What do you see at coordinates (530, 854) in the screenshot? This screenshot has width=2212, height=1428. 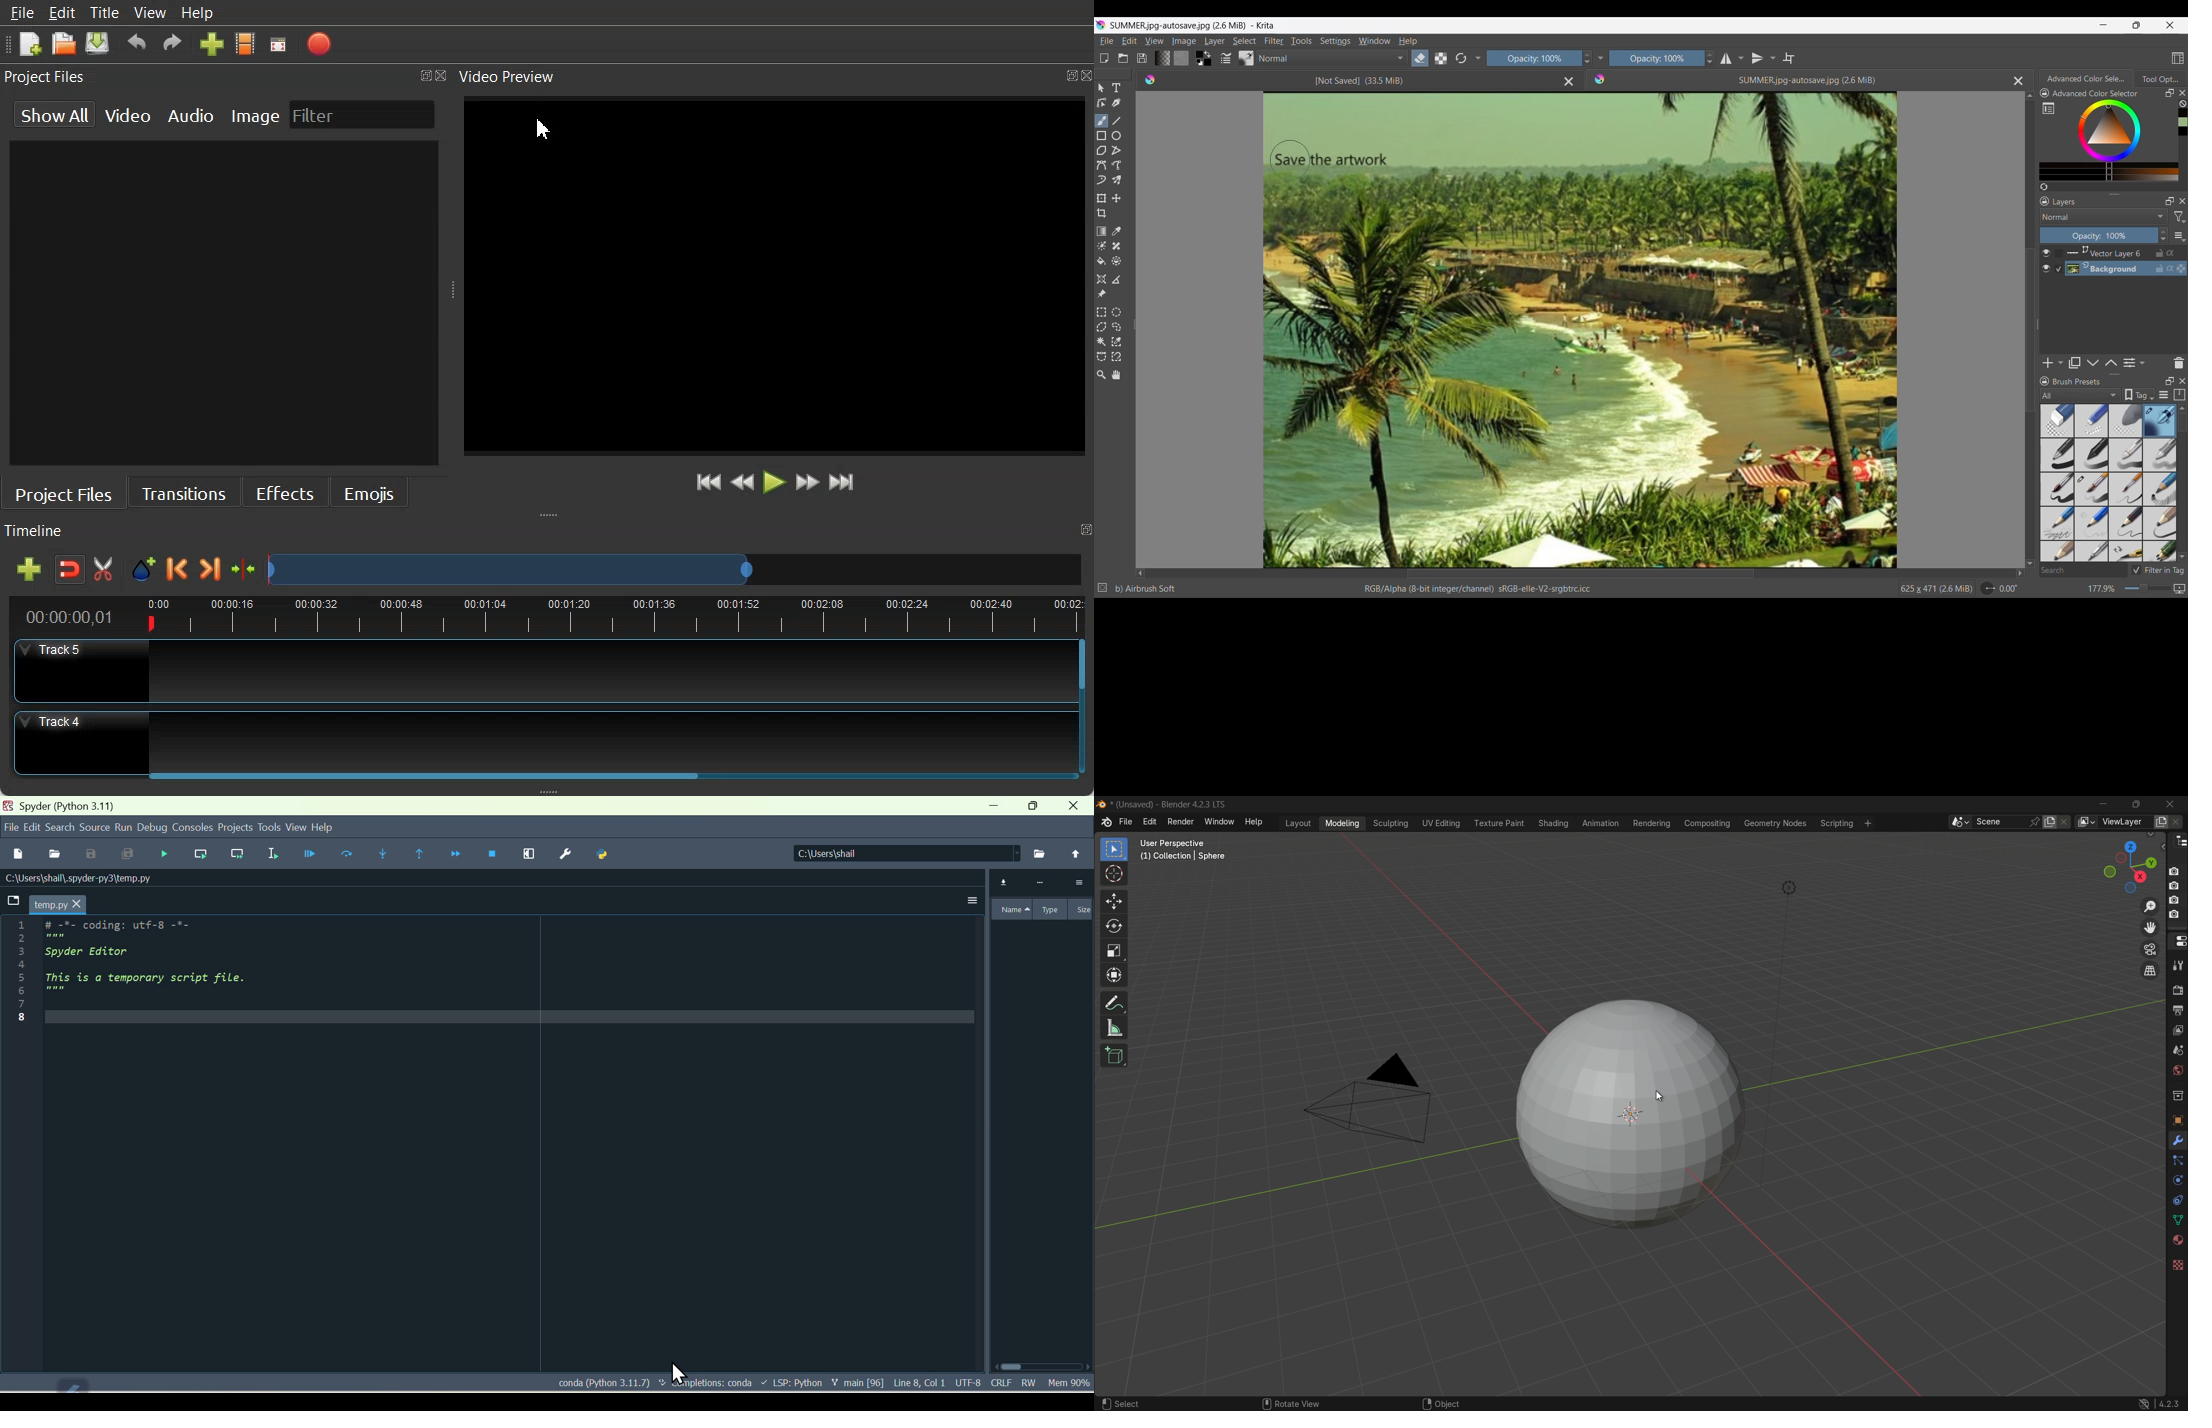 I see `Maximise current window` at bounding box center [530, 854].